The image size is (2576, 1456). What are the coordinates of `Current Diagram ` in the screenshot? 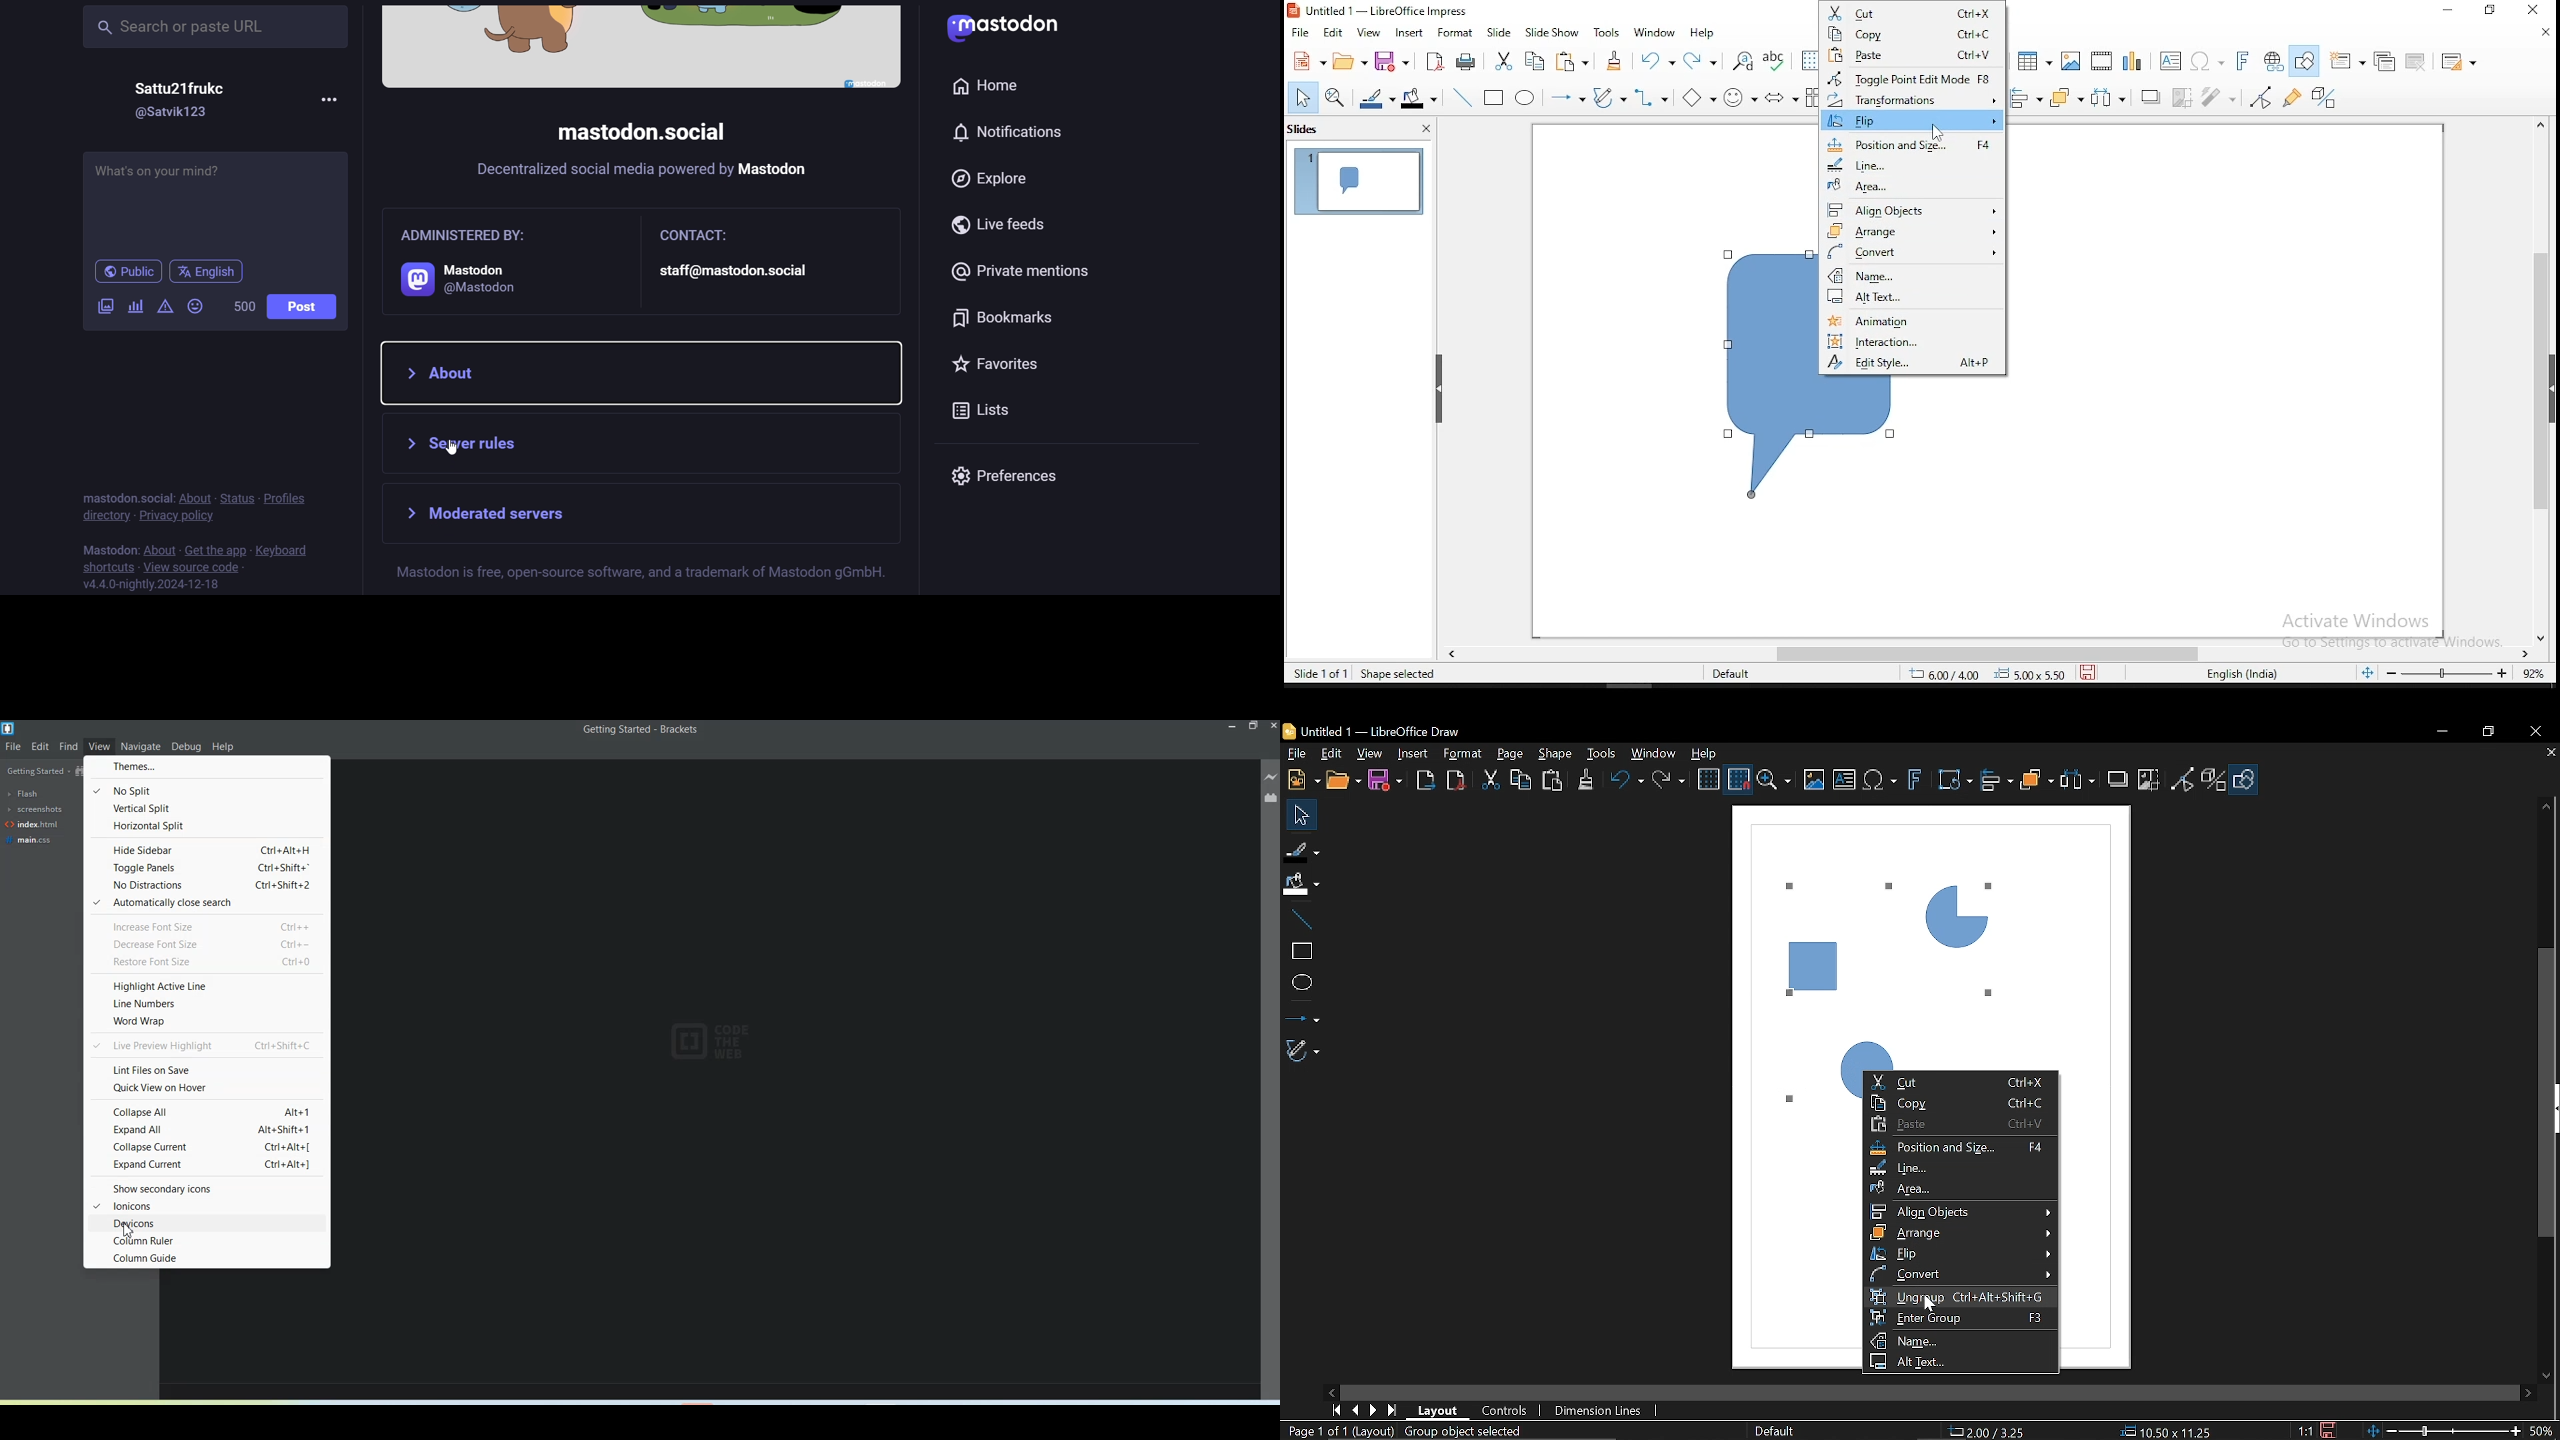 It's located at (1884, 970).